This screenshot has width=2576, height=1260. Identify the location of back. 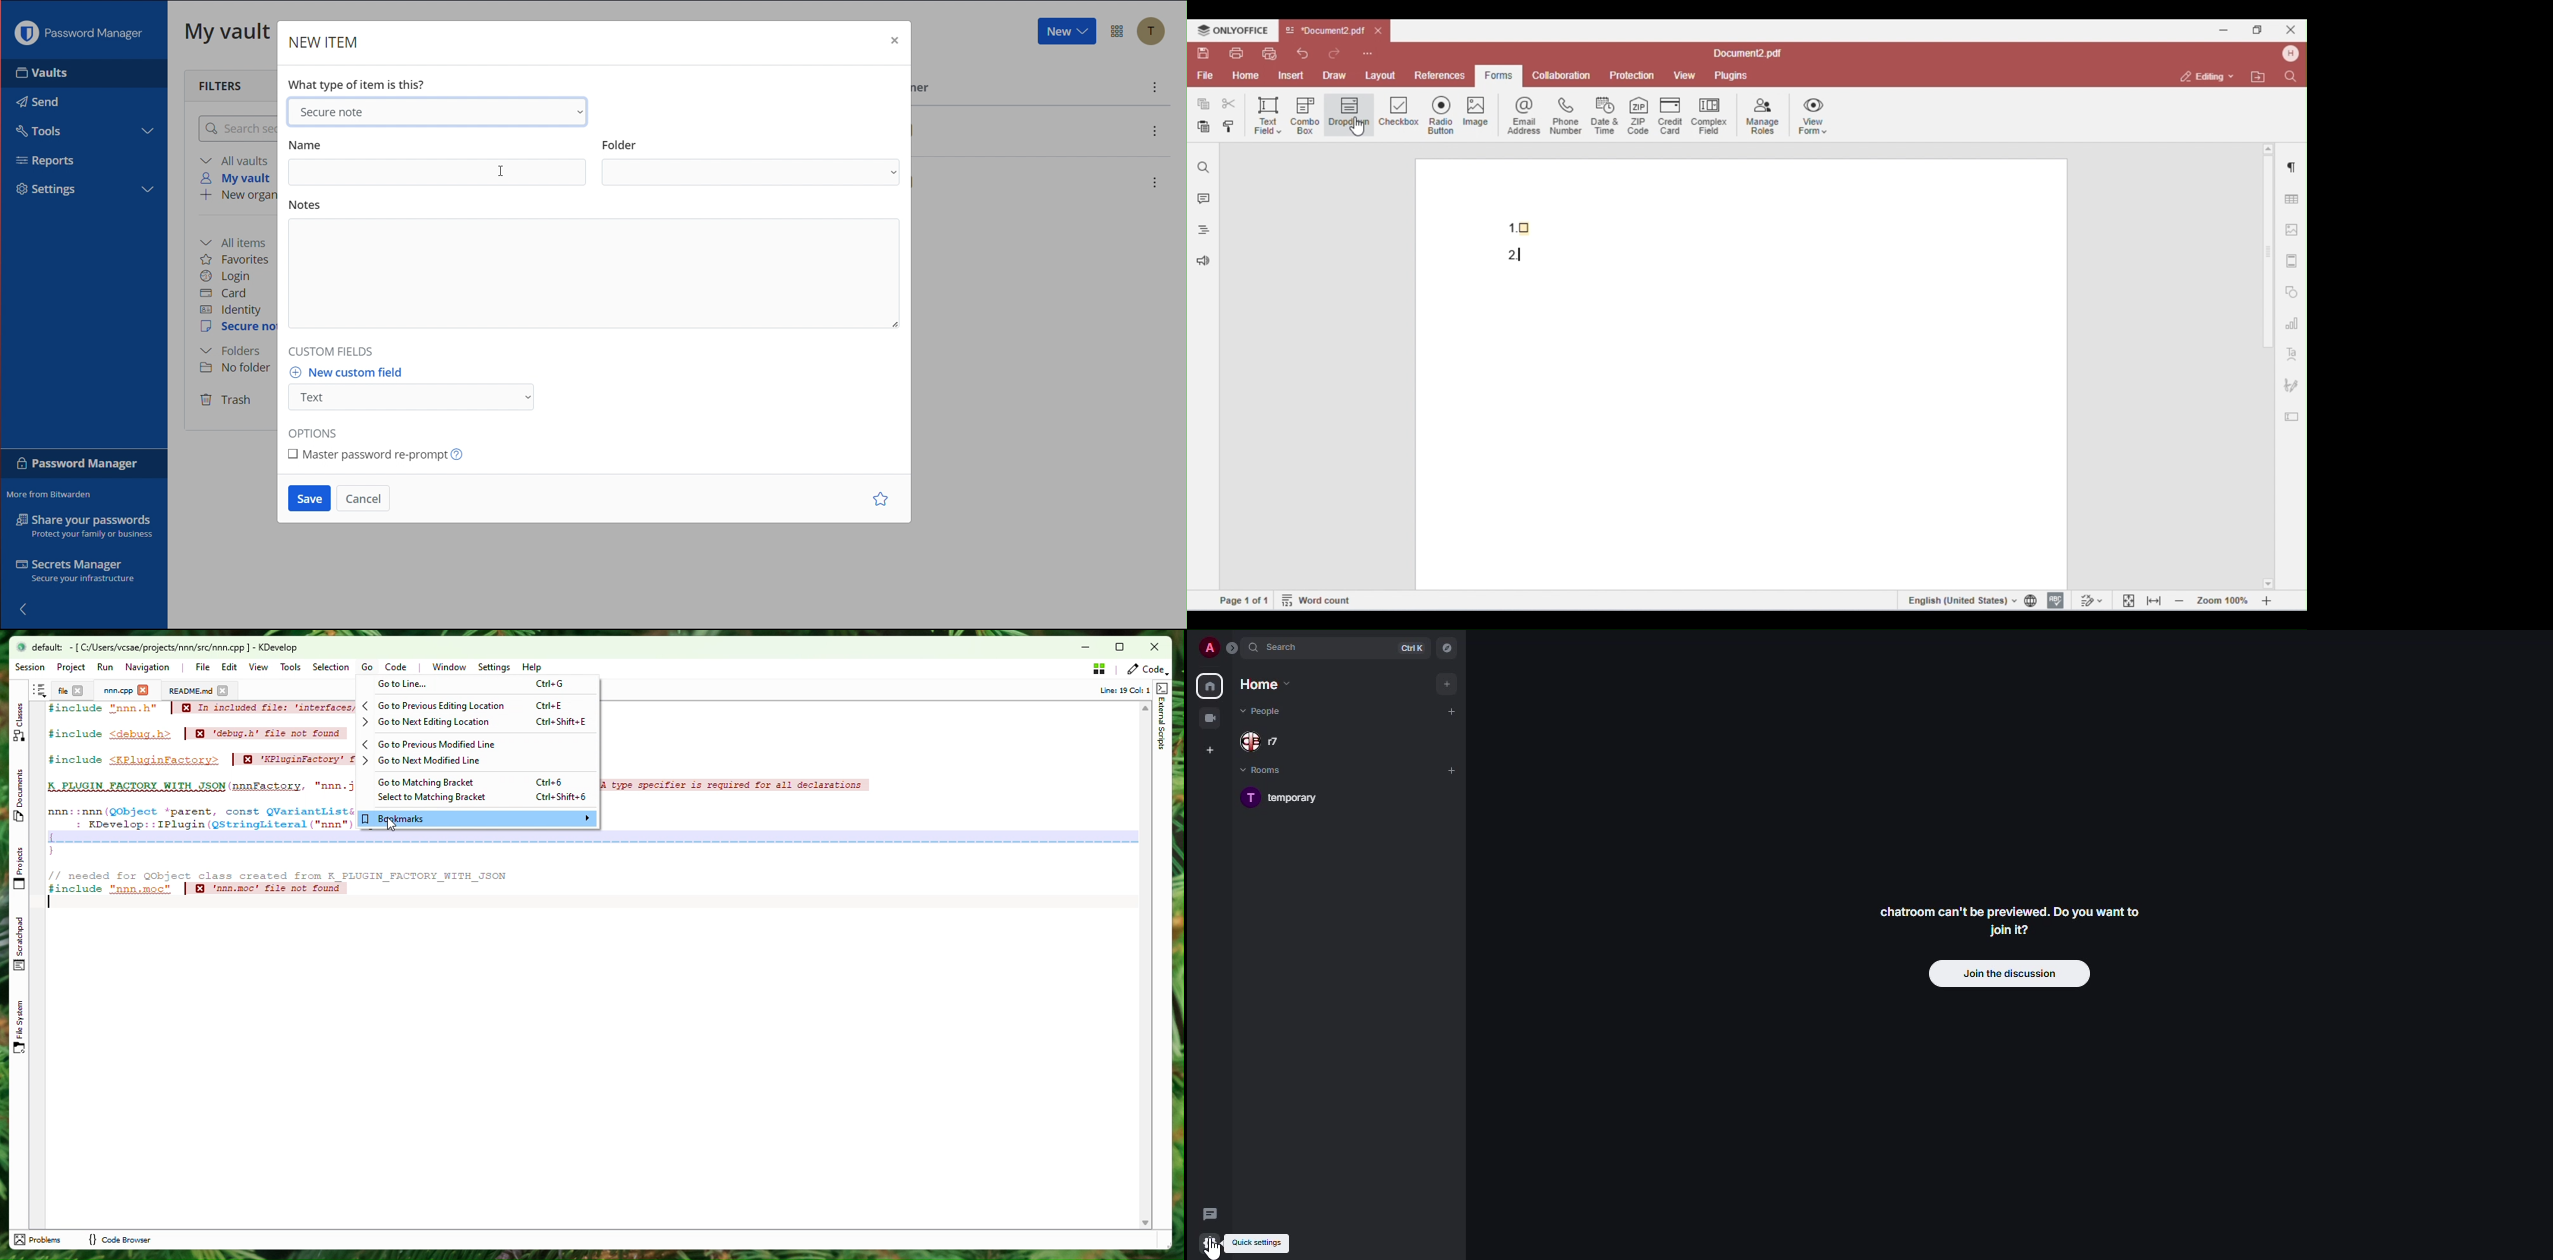
(29, 609).